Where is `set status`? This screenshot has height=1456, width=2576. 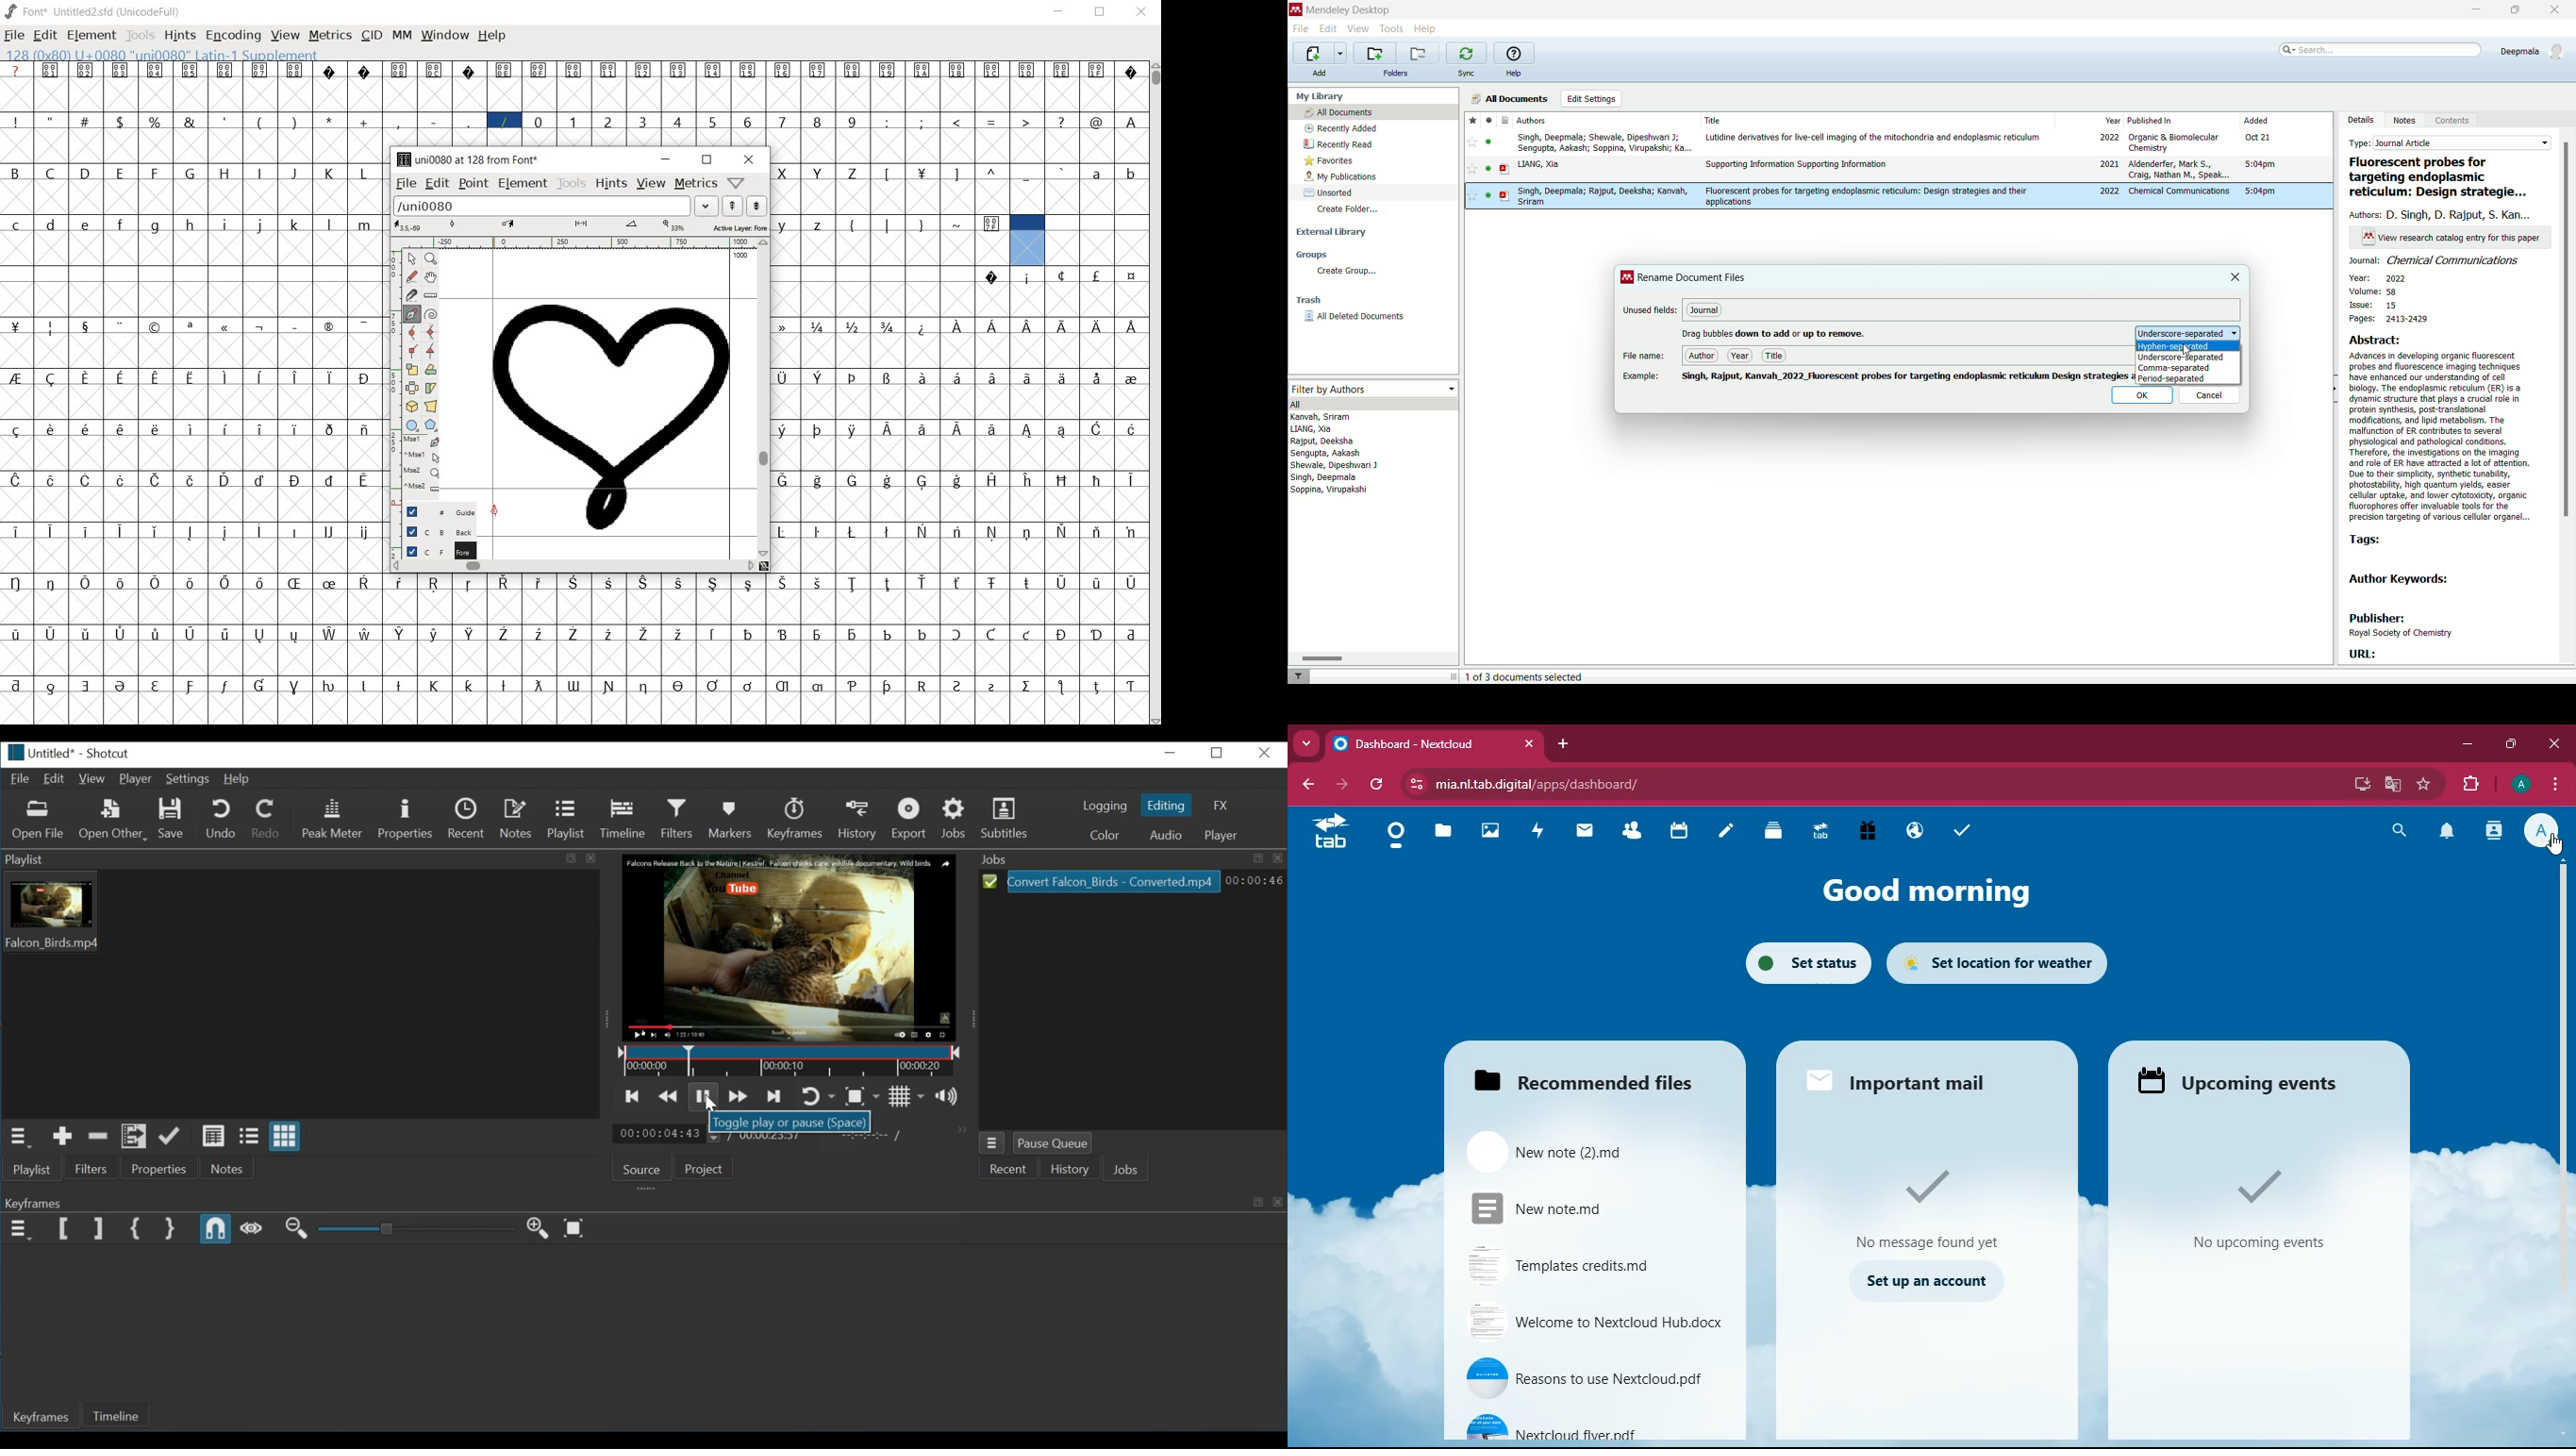
set status is located at coordinates (1806, 961).